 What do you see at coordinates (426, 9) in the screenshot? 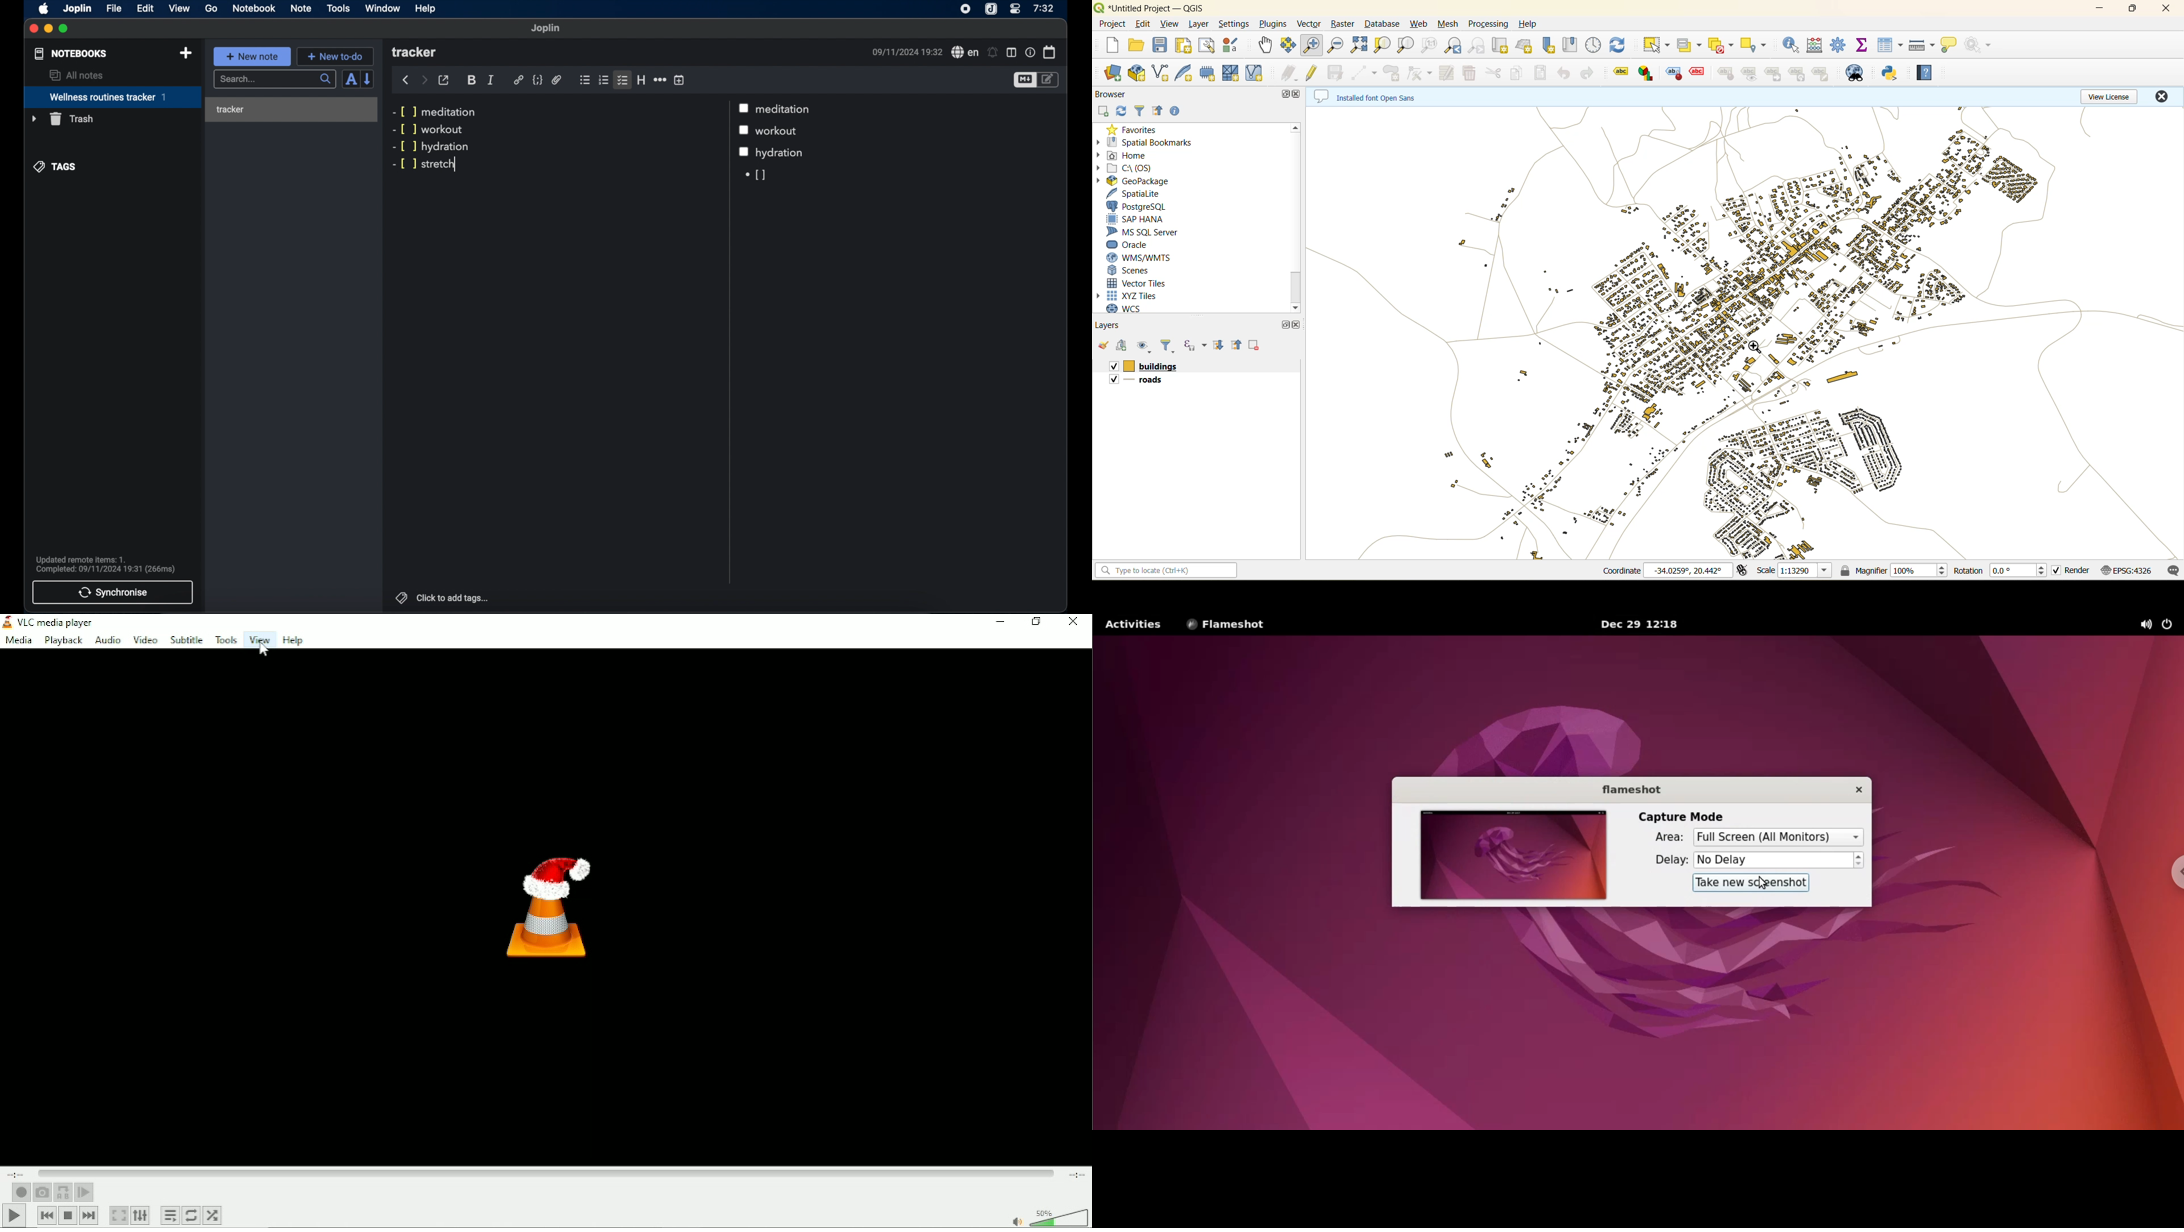
I see `help` at bounding box center [426, 9].